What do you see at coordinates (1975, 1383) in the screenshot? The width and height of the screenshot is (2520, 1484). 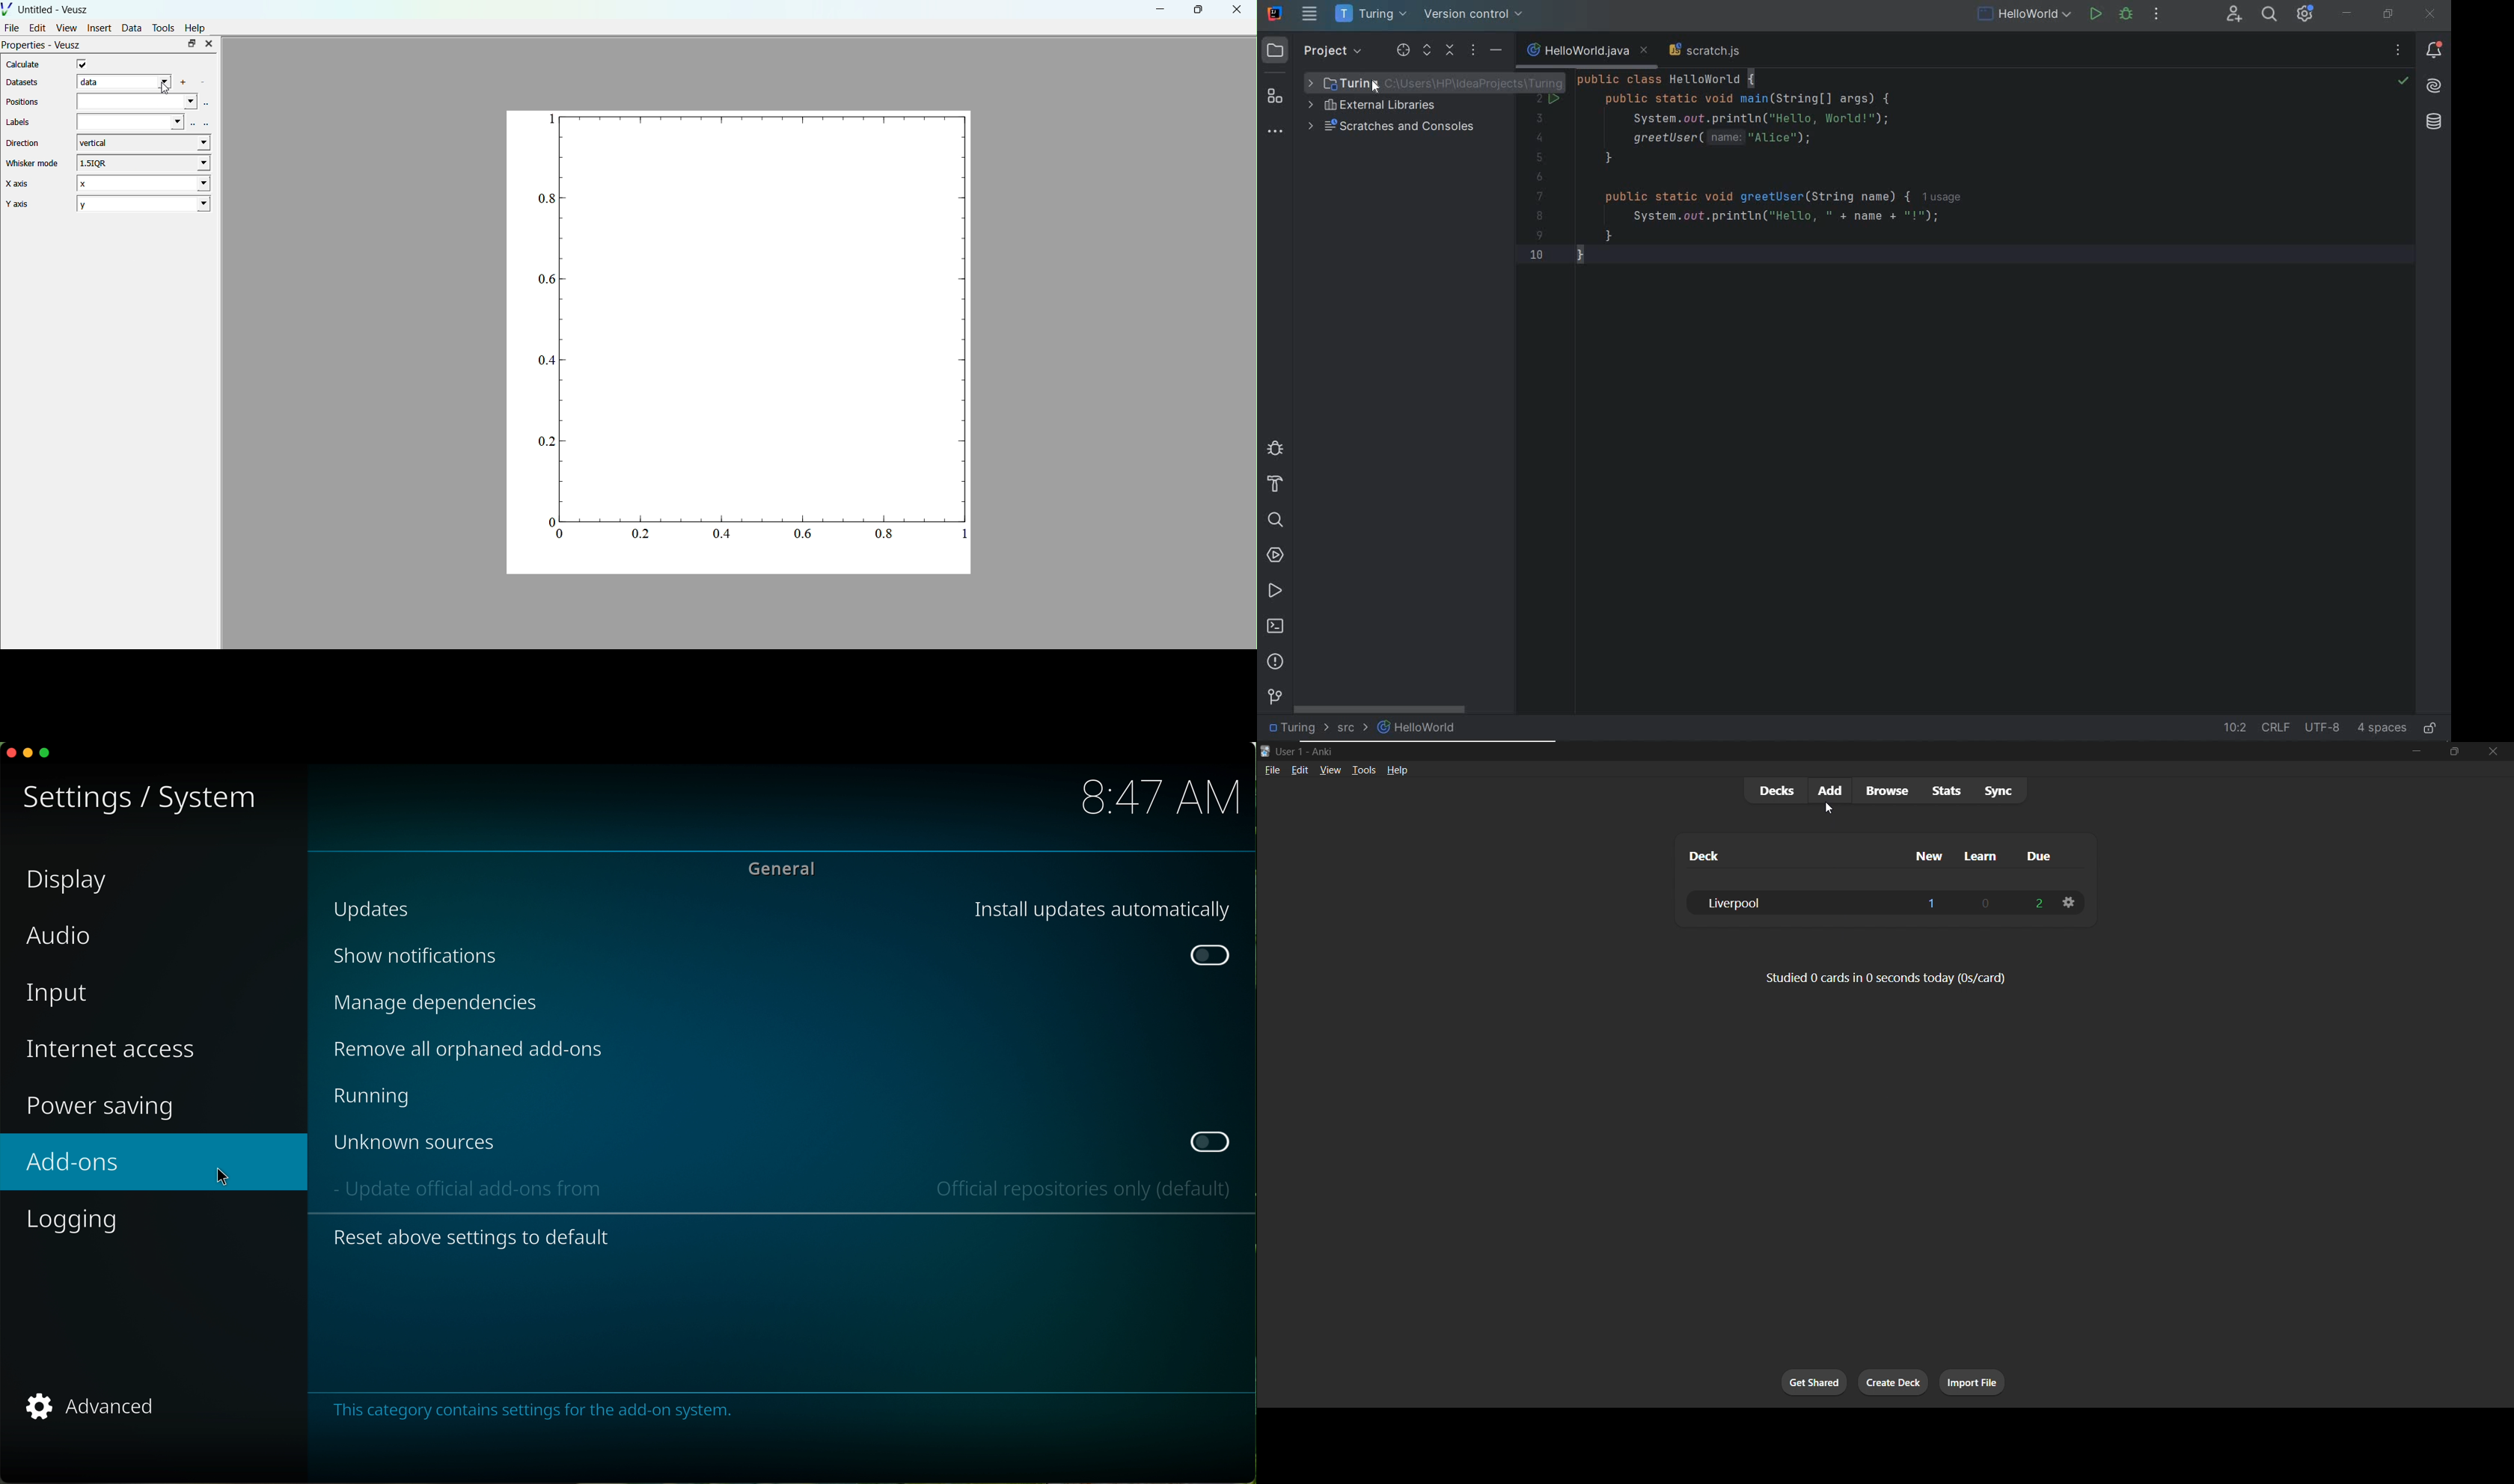 I see `import file` at bounding box center [1975, 1383].